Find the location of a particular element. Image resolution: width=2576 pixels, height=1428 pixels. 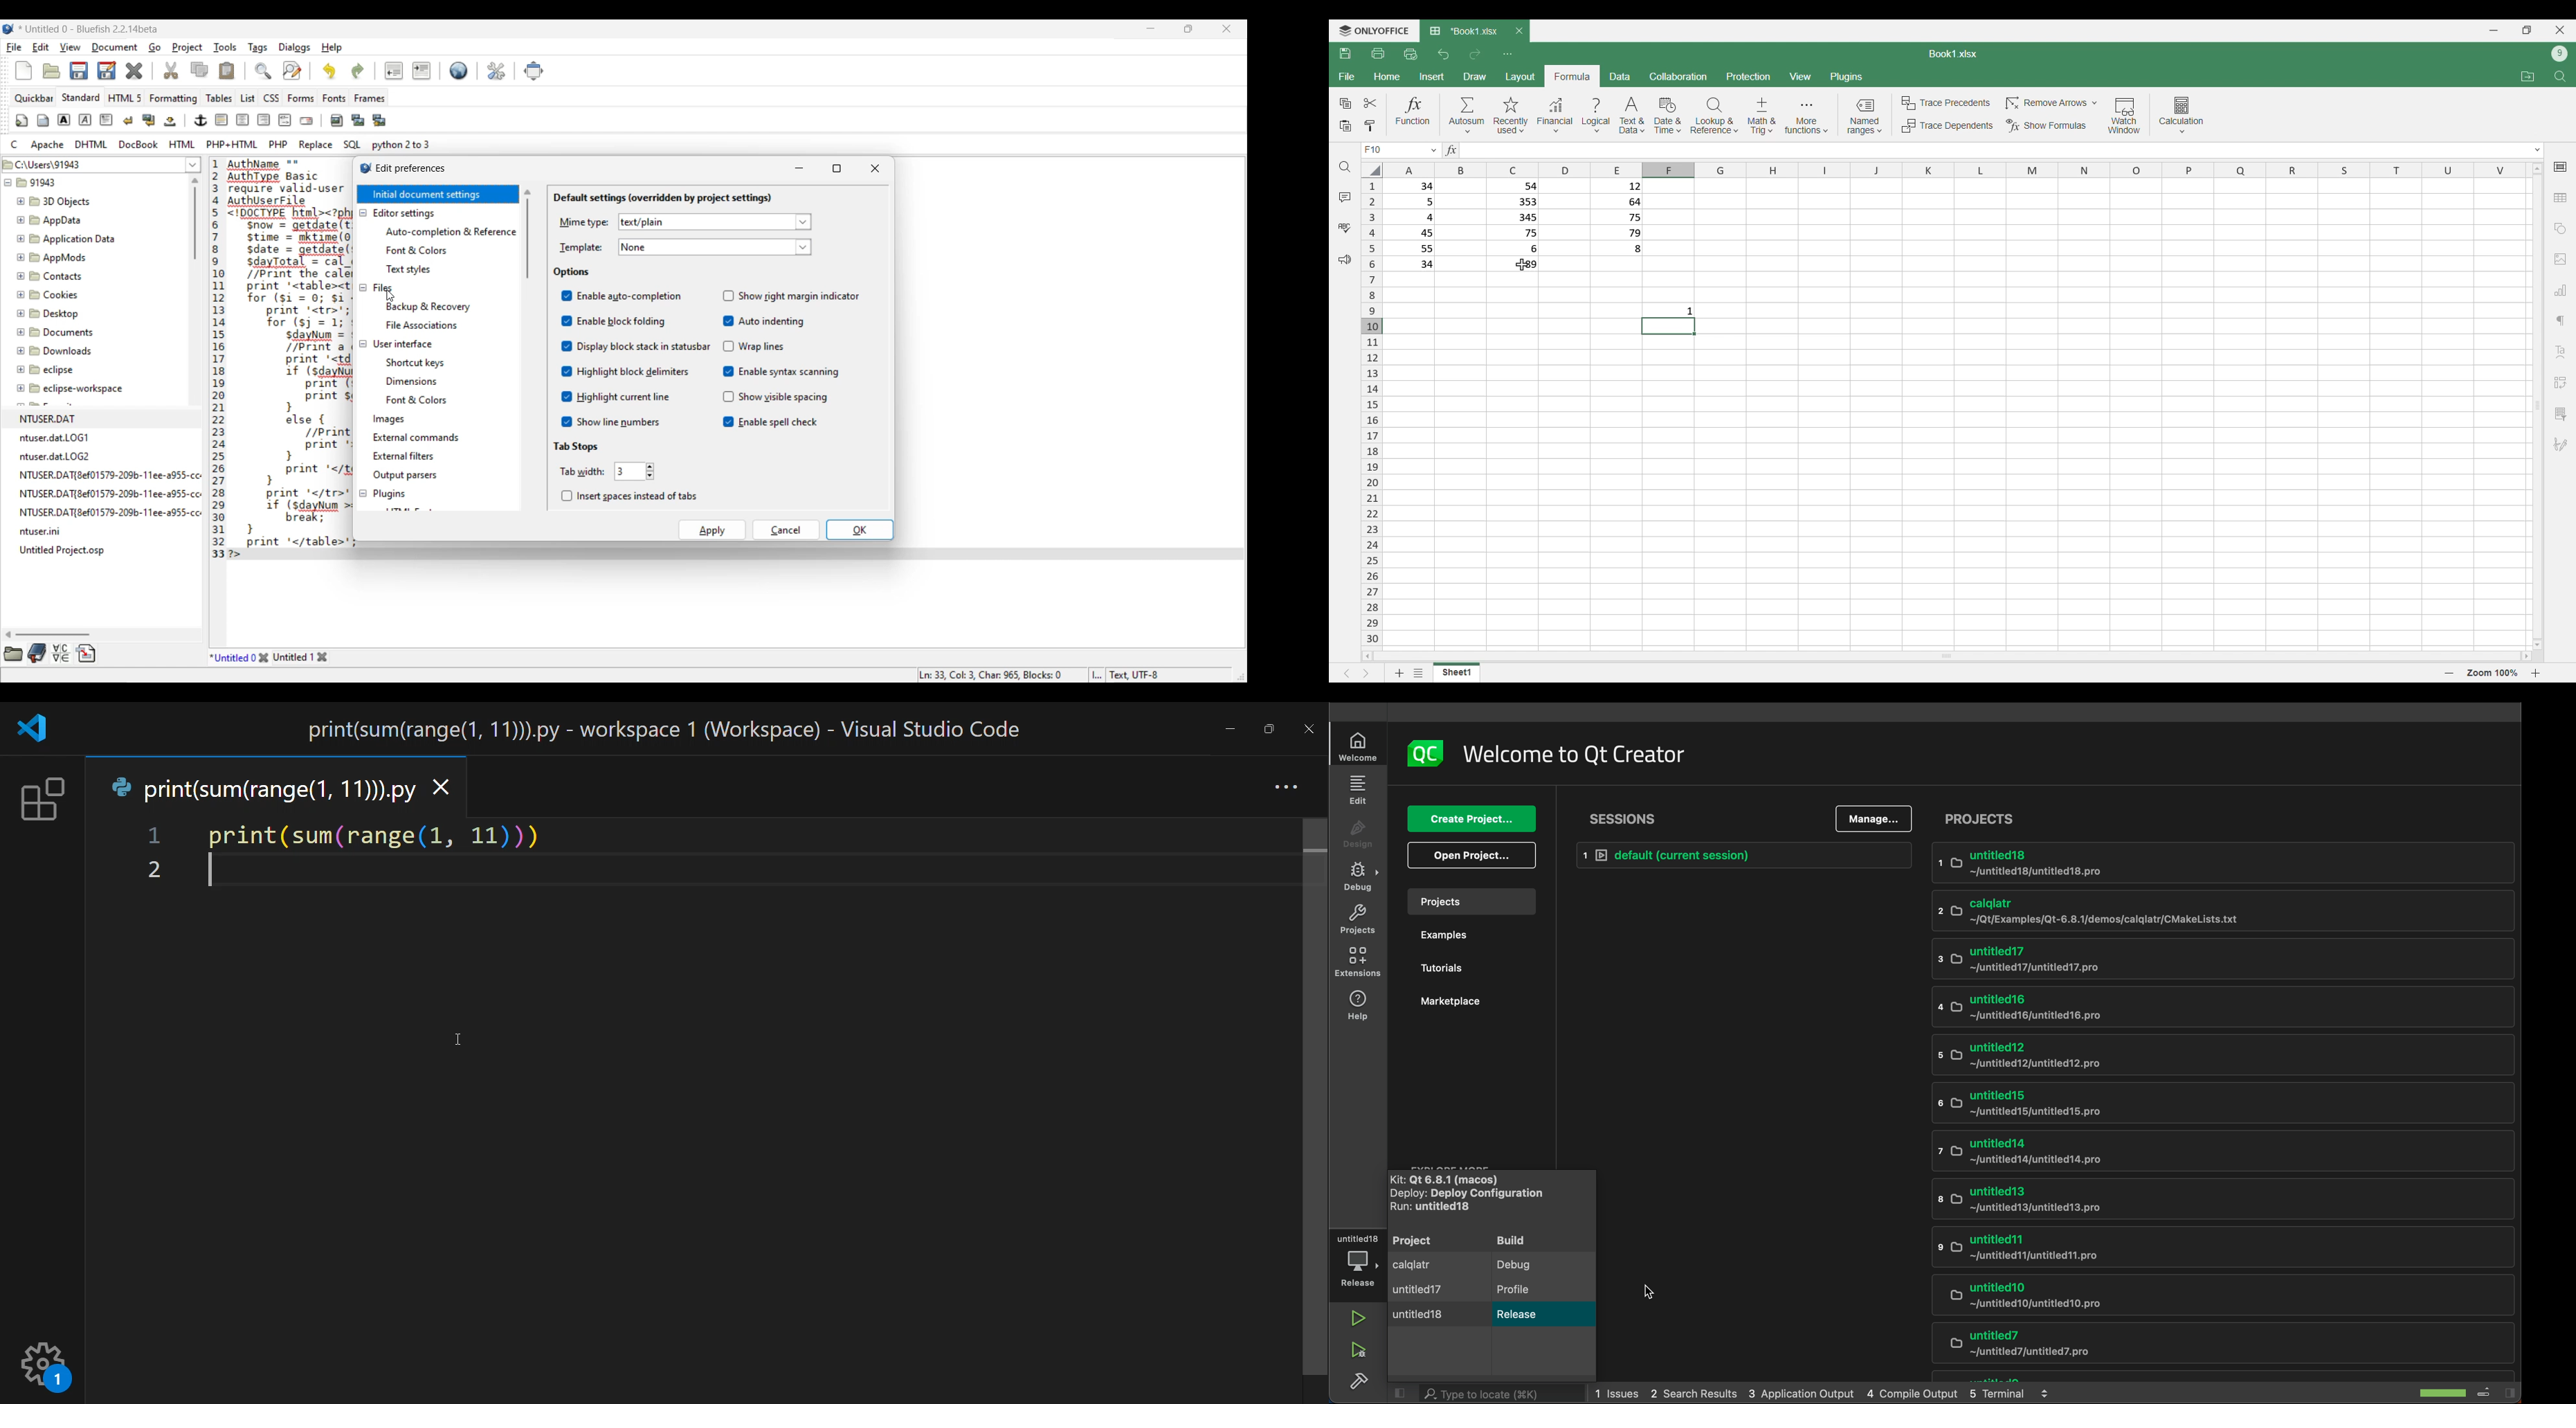

Previous is located at coordinates (1346, 673).